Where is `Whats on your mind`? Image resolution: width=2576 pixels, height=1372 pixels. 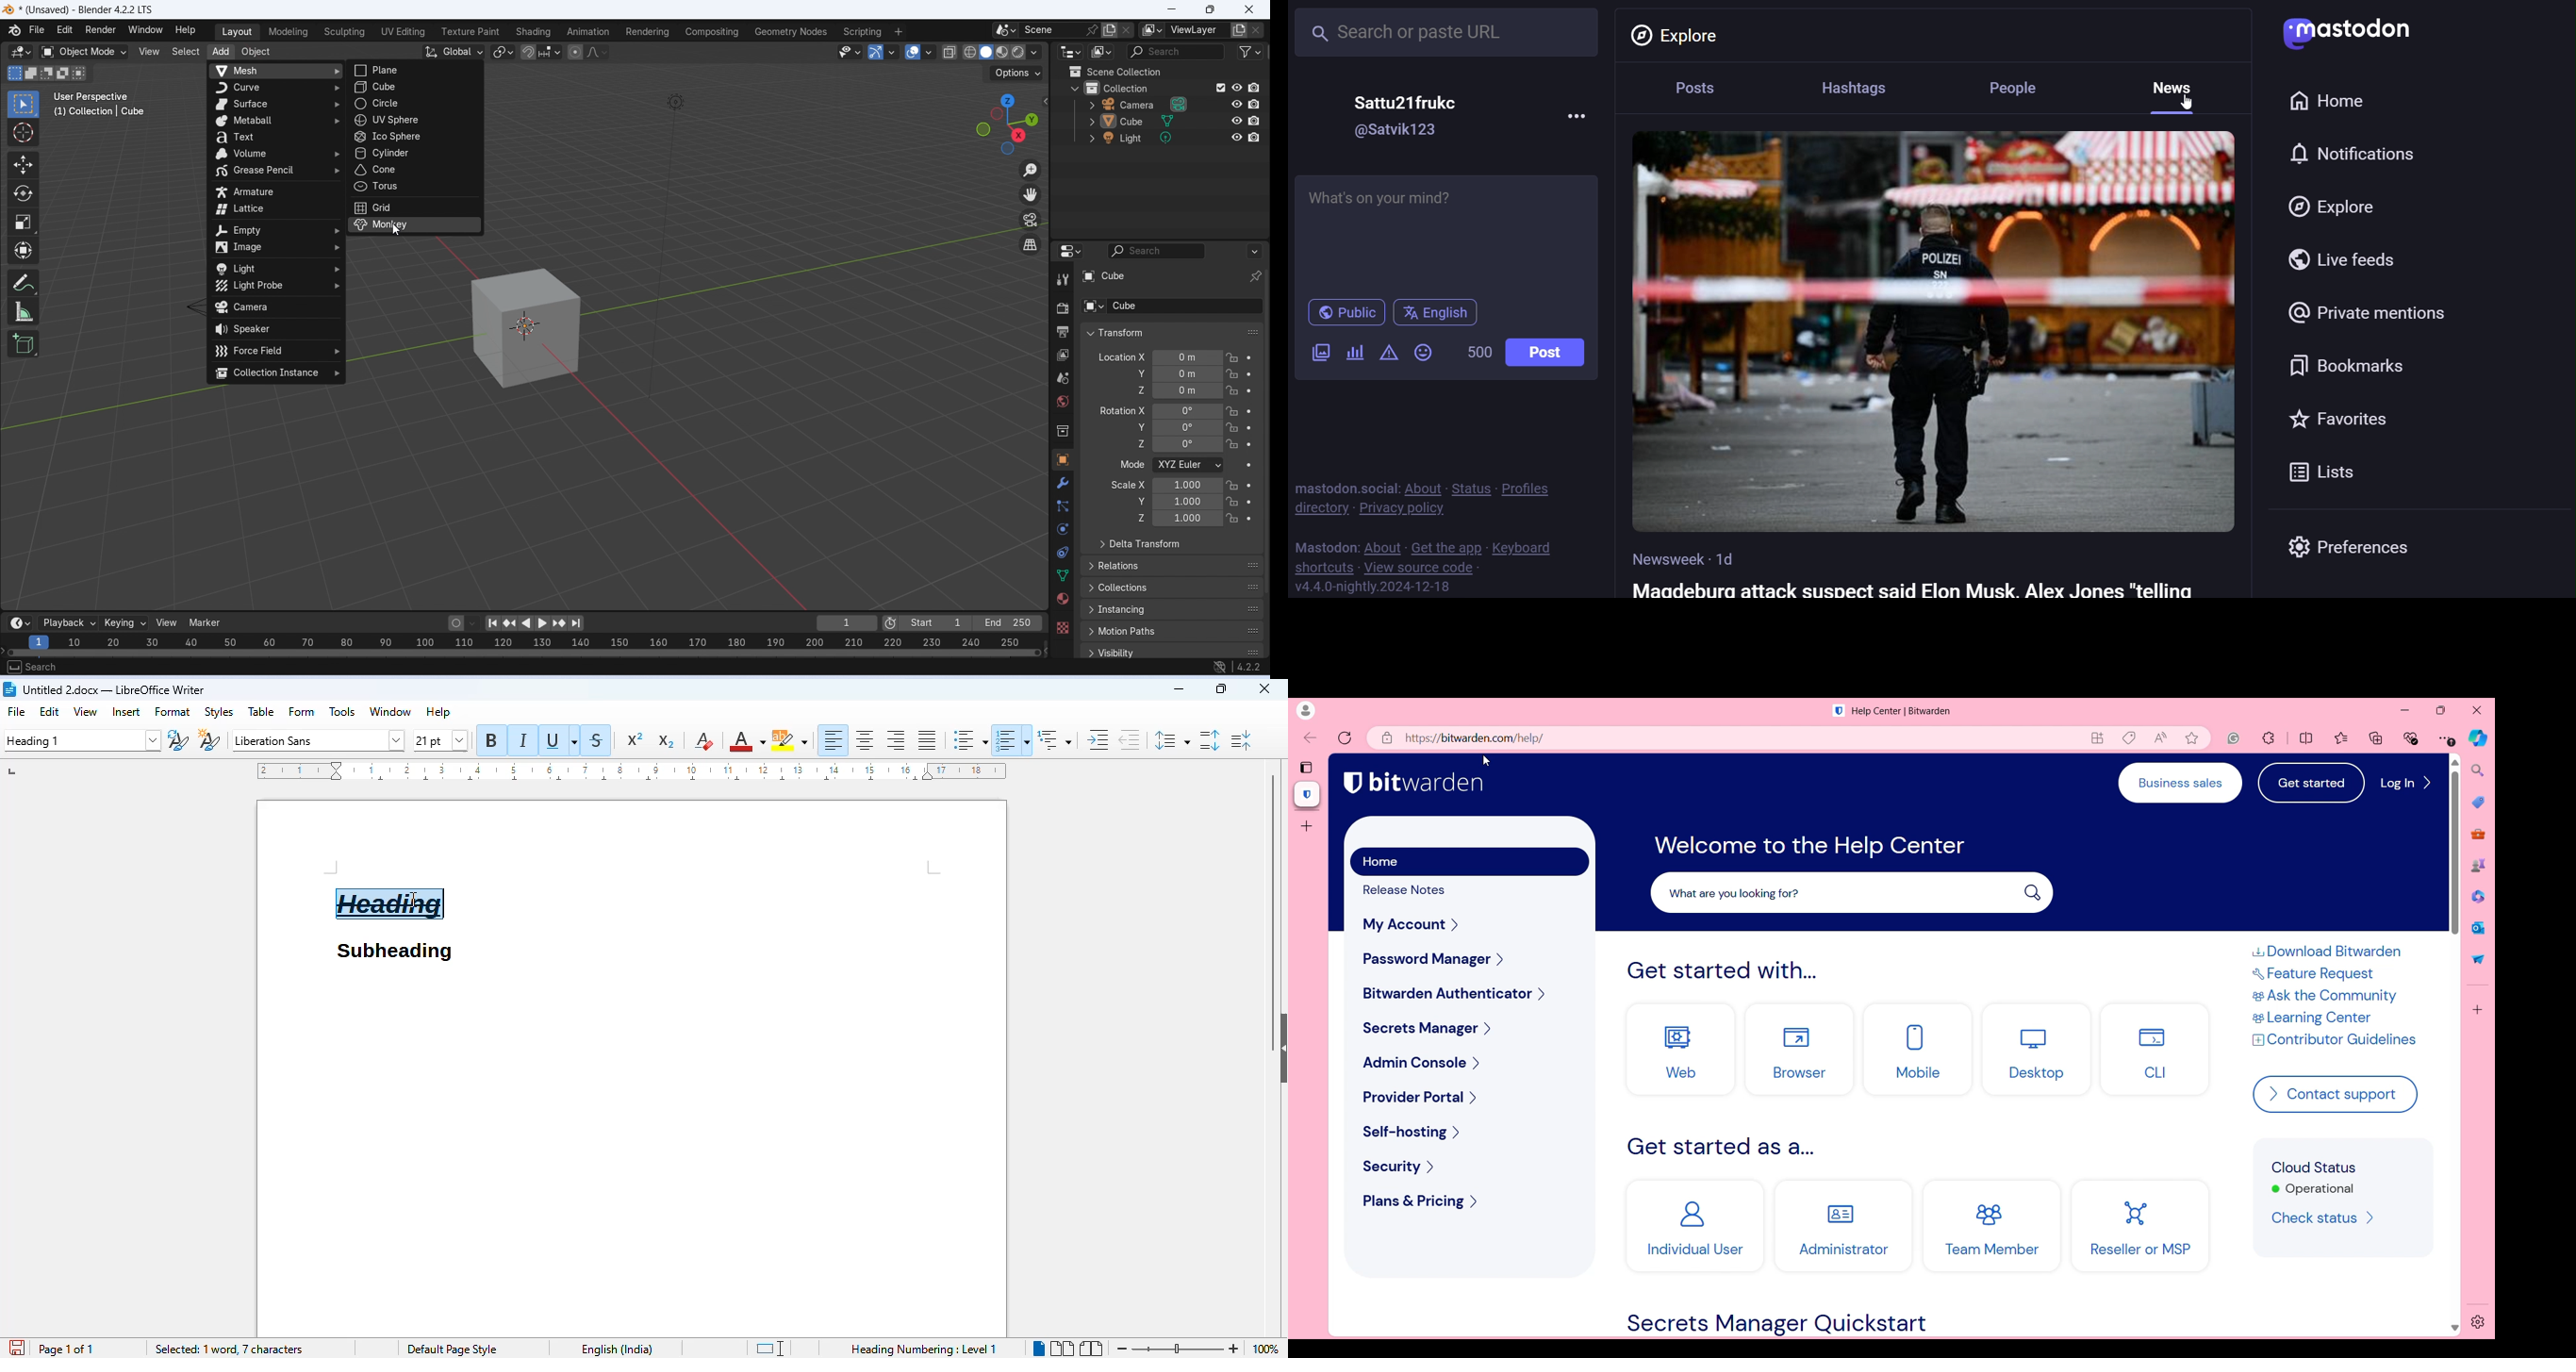
Whats on your mind is located at coordinates (1450, 232).